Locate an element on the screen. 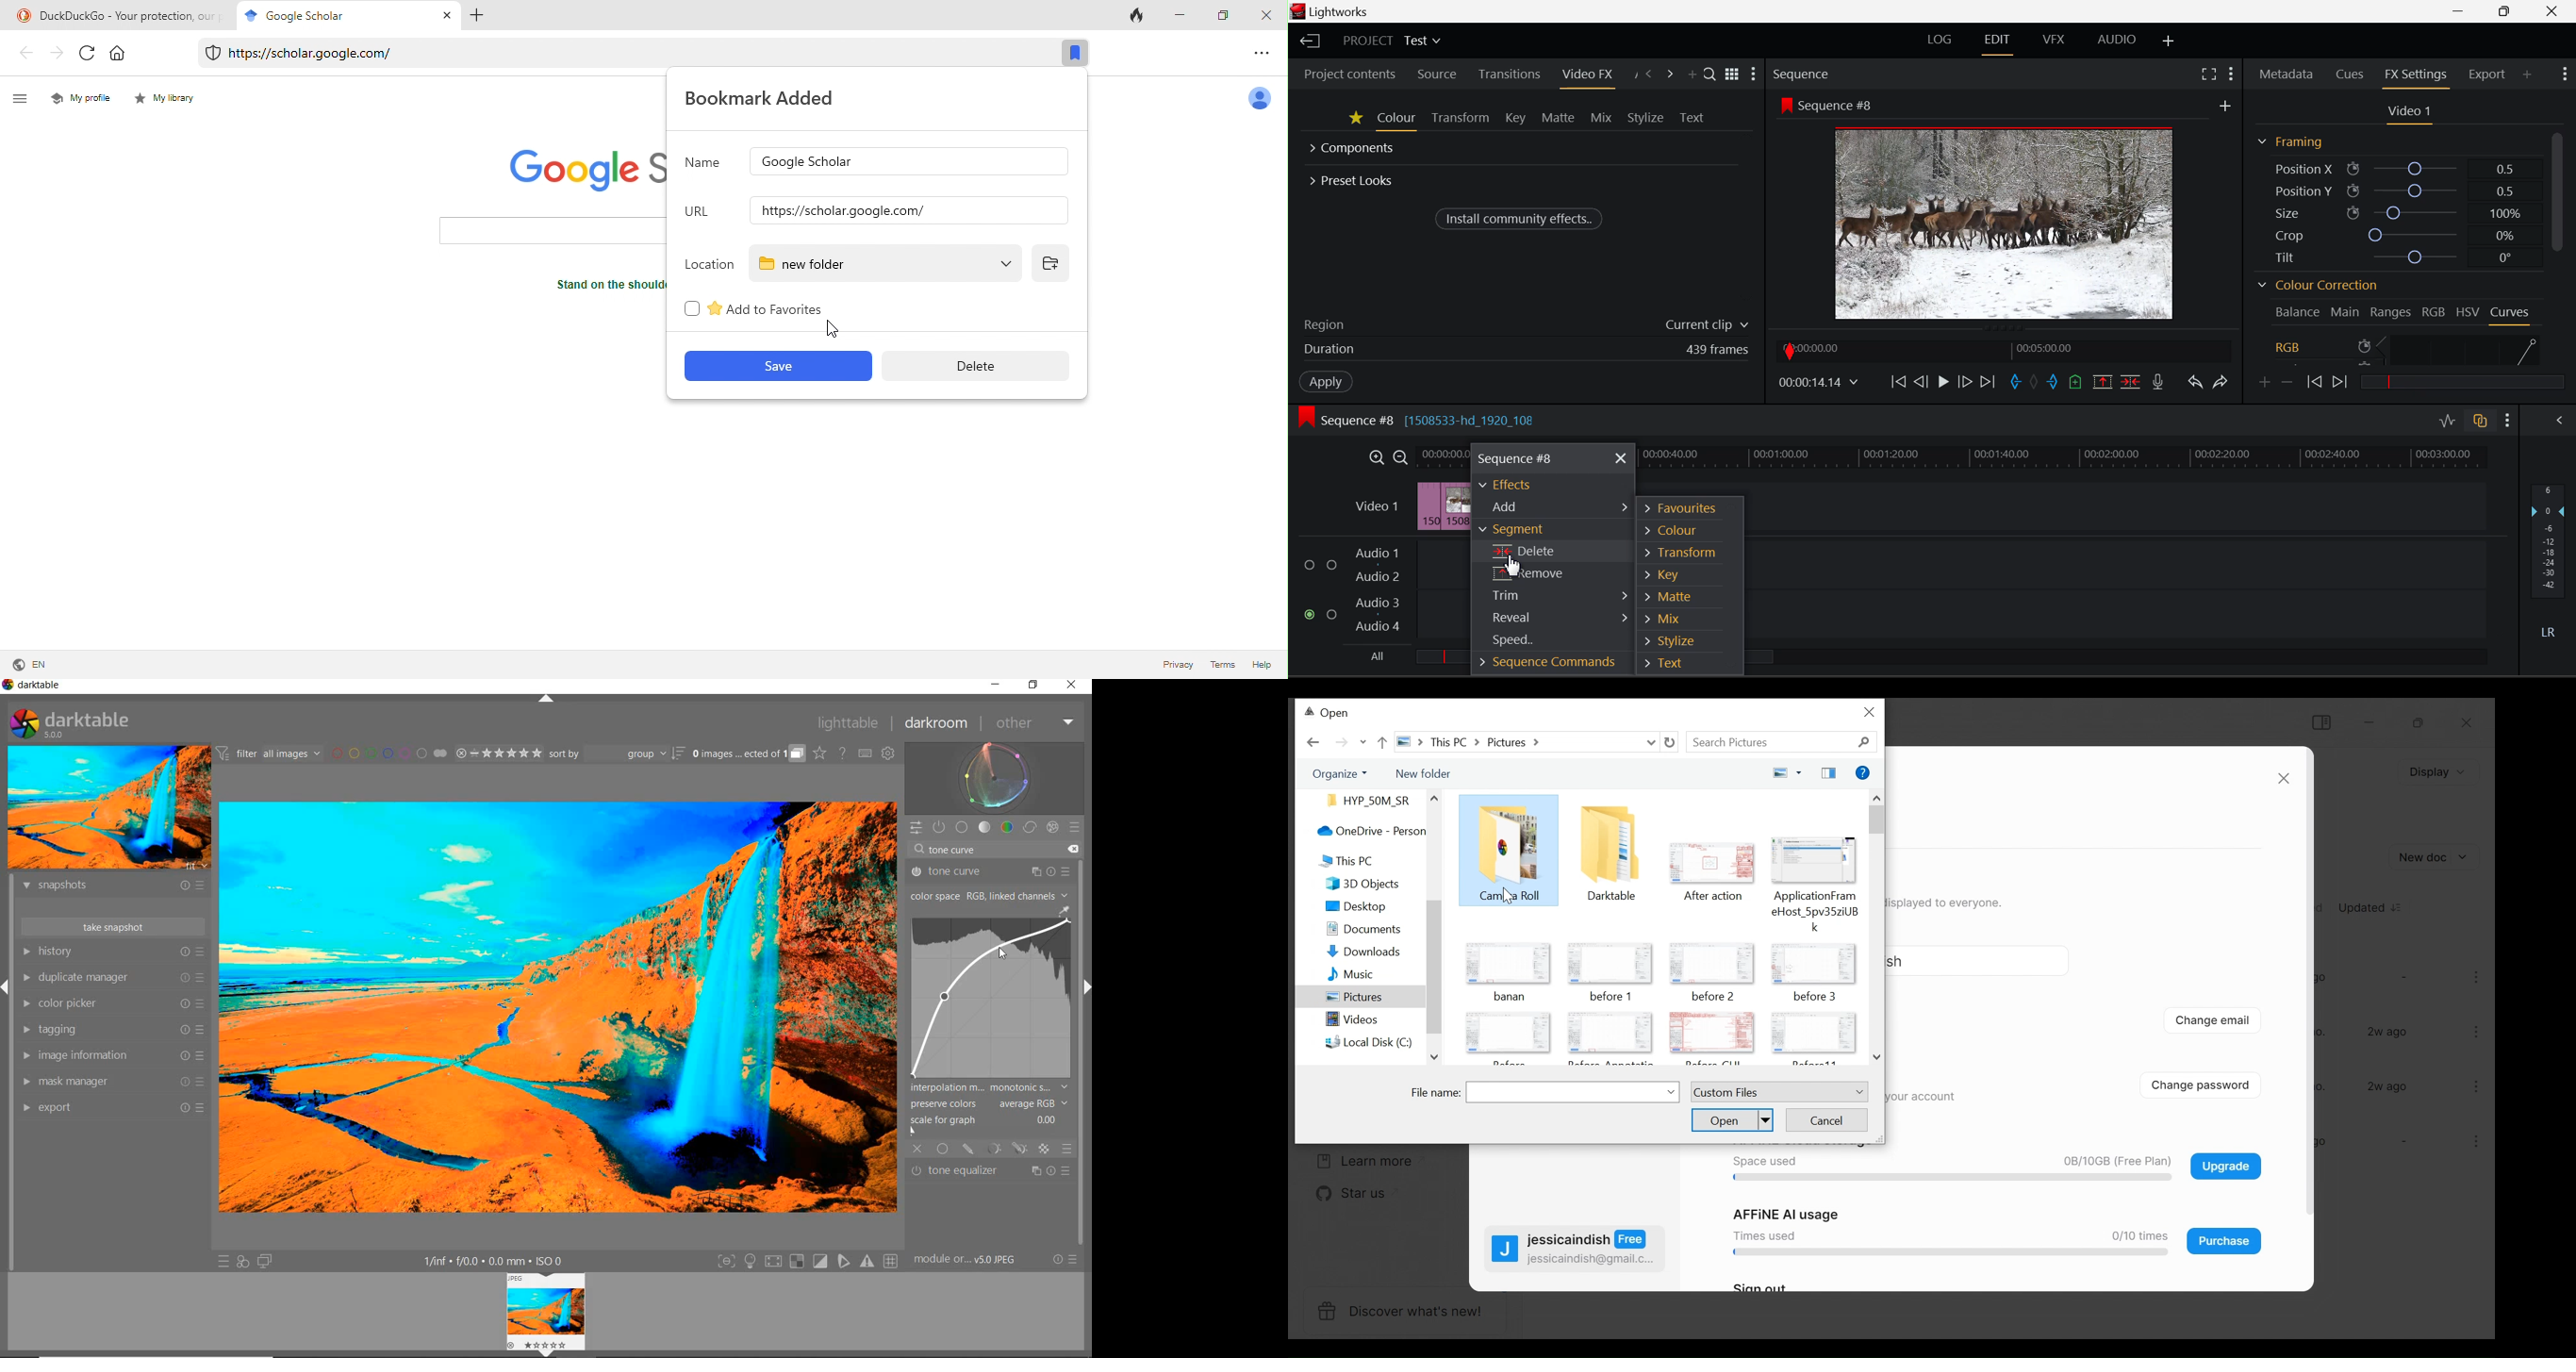 The width and height of the screenshot is (2576, 1372). option is located at coordinates (1266, 54).